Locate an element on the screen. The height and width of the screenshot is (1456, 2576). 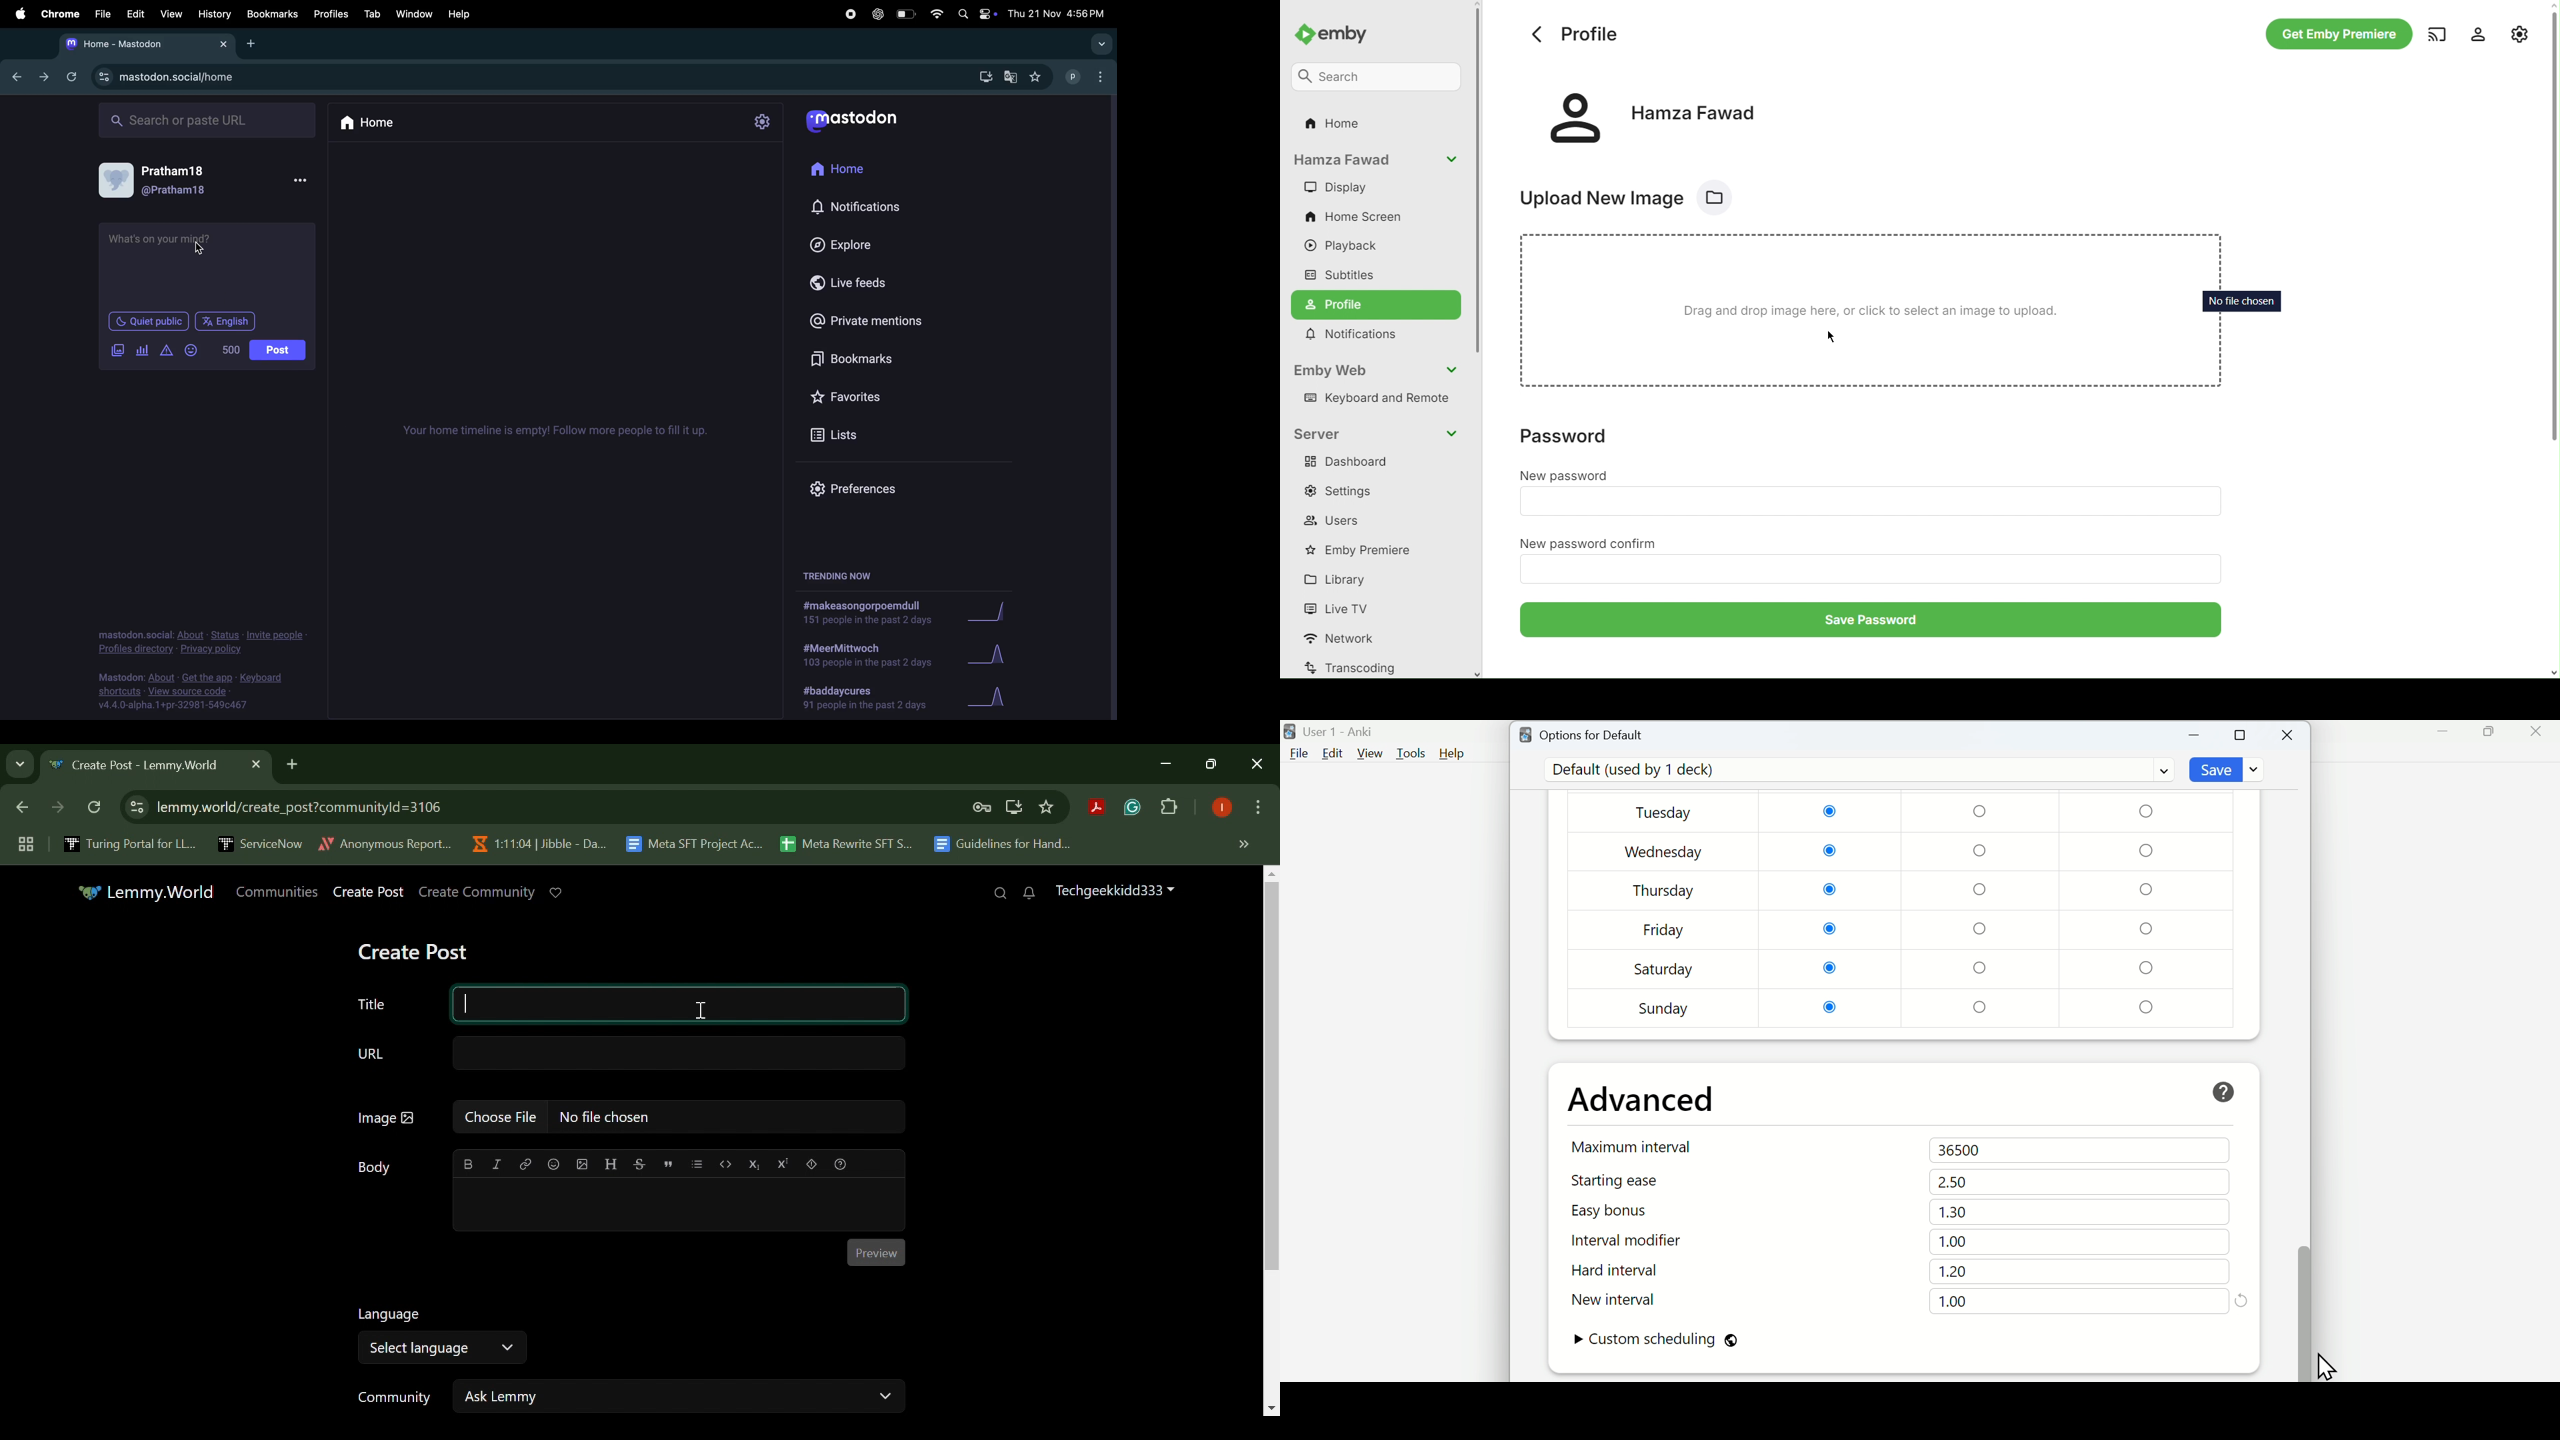
Interval modifier is located at coordinates (1633, 1241).